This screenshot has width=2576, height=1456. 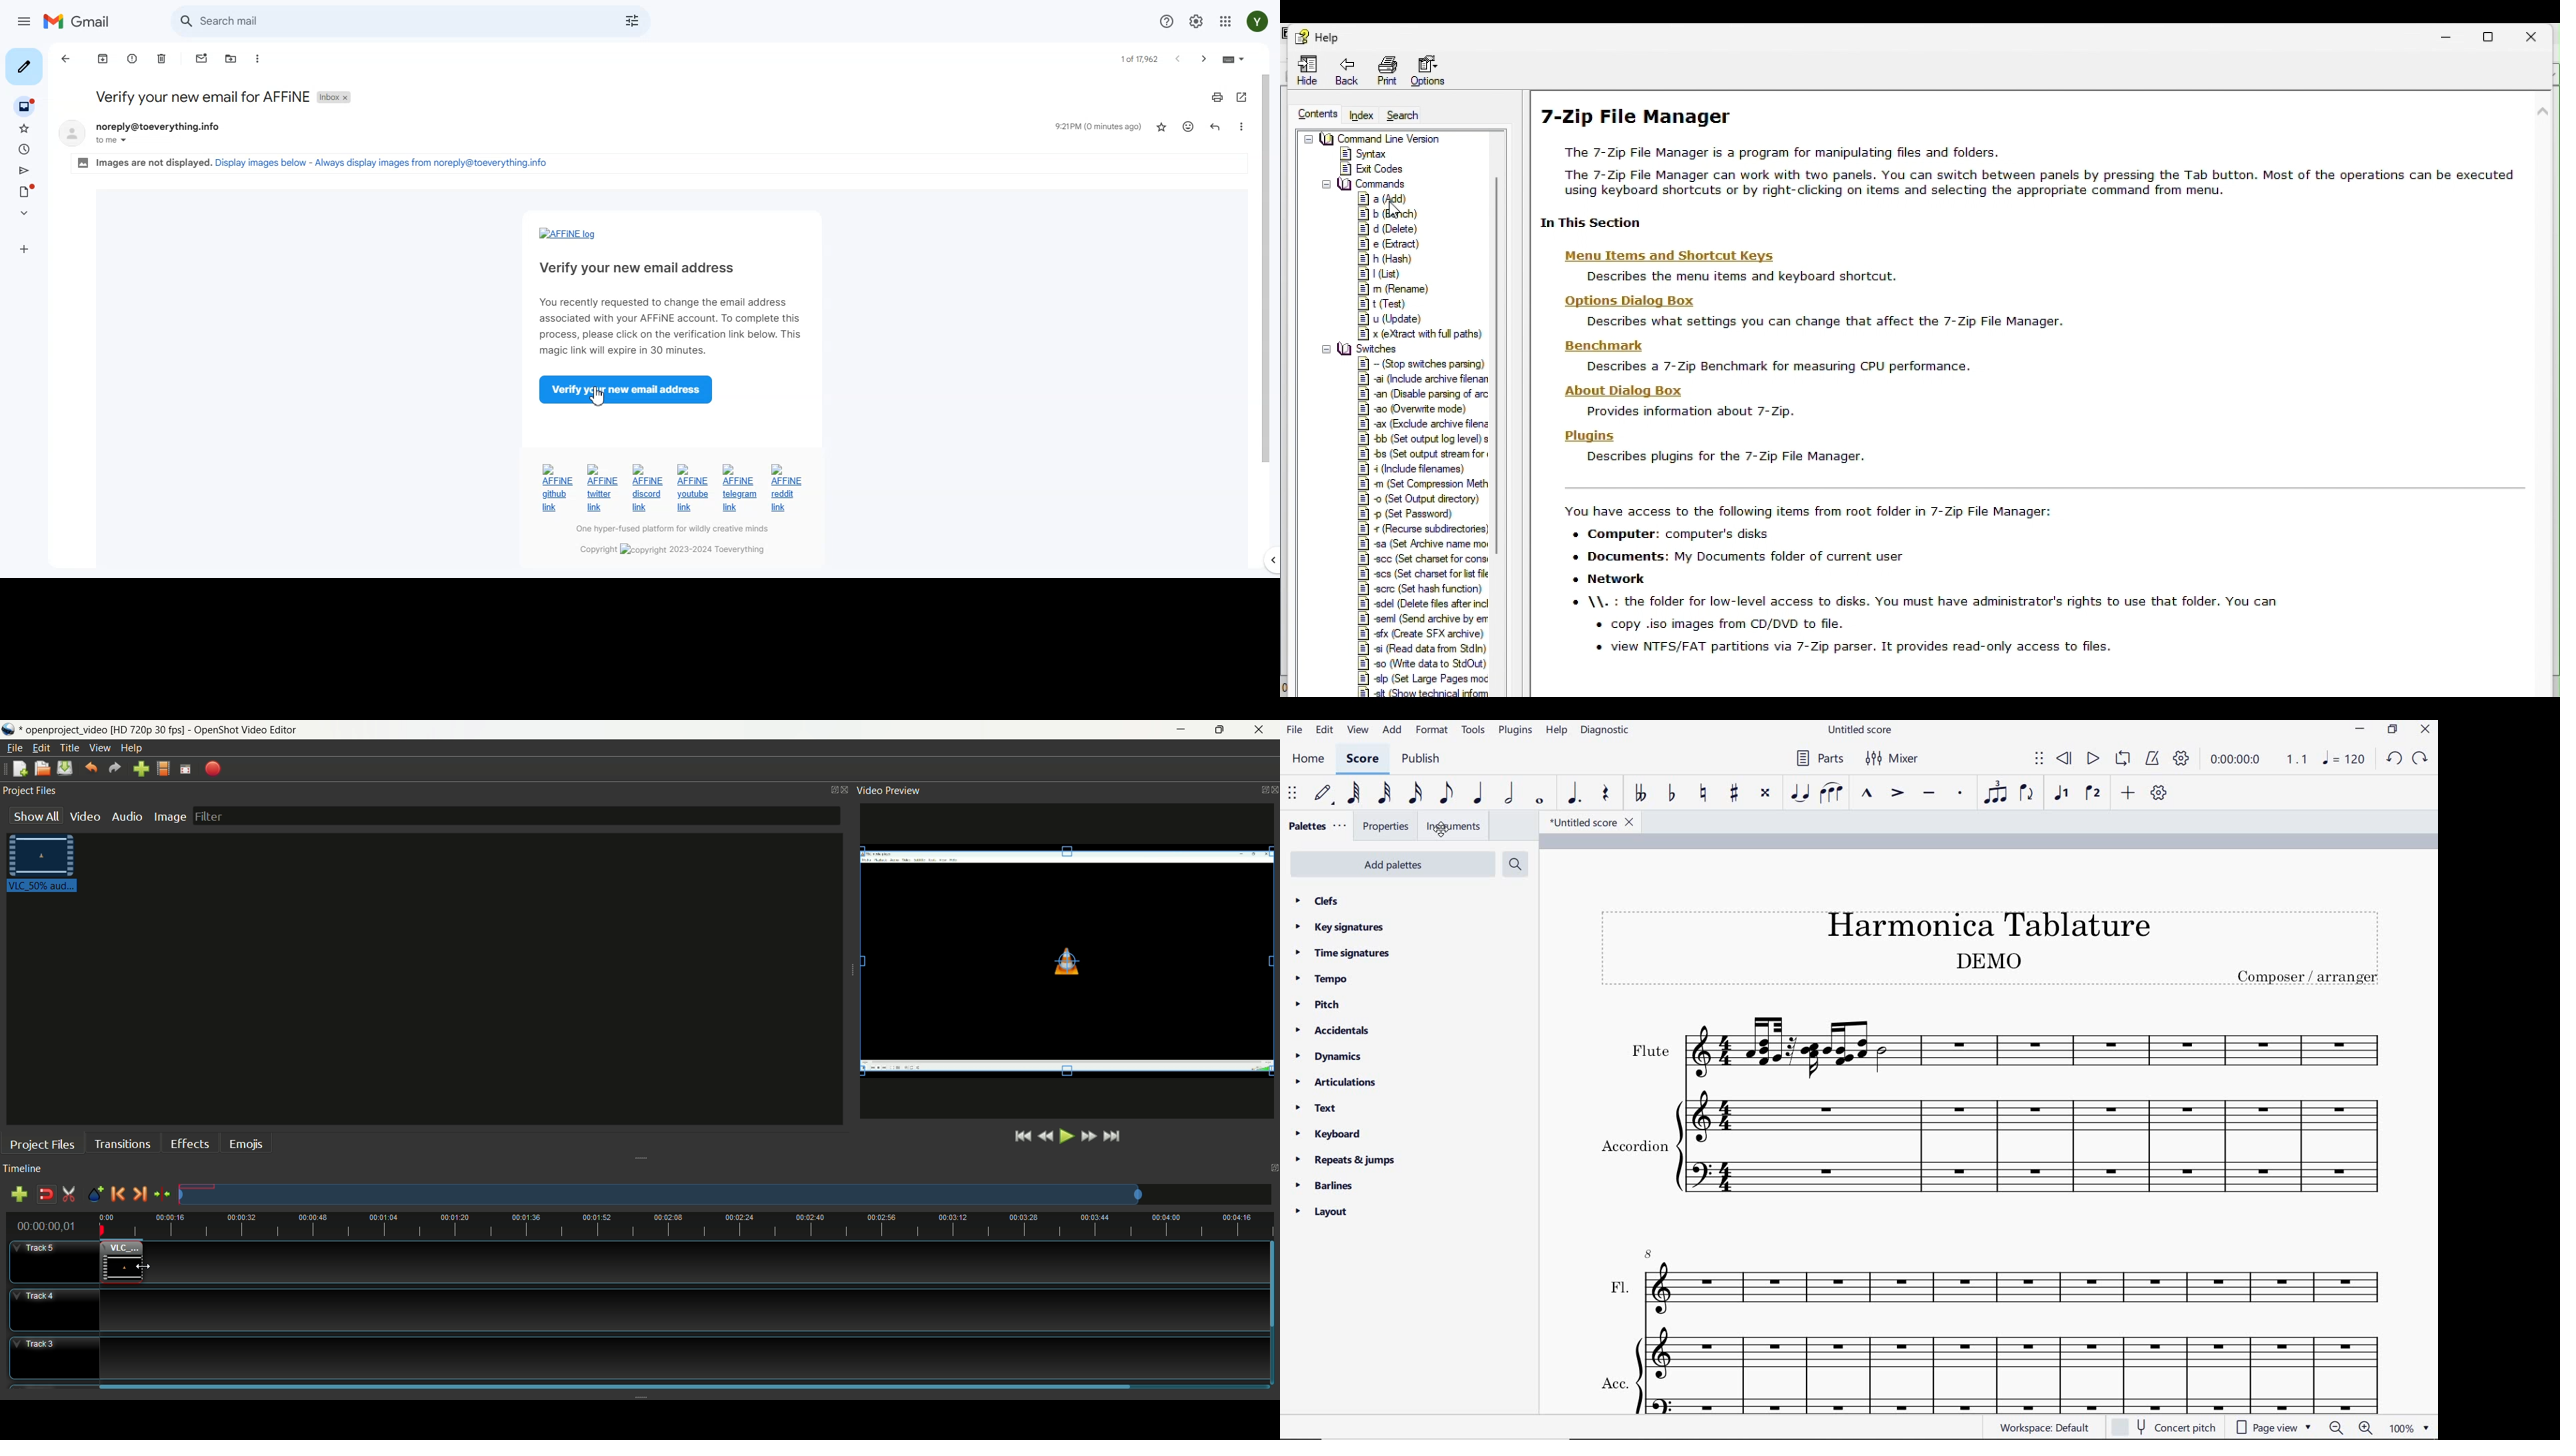 What do you see at coordinates (122, 1261) in the screenshot?
I see `video clip` at bounding box center [122, 1261].